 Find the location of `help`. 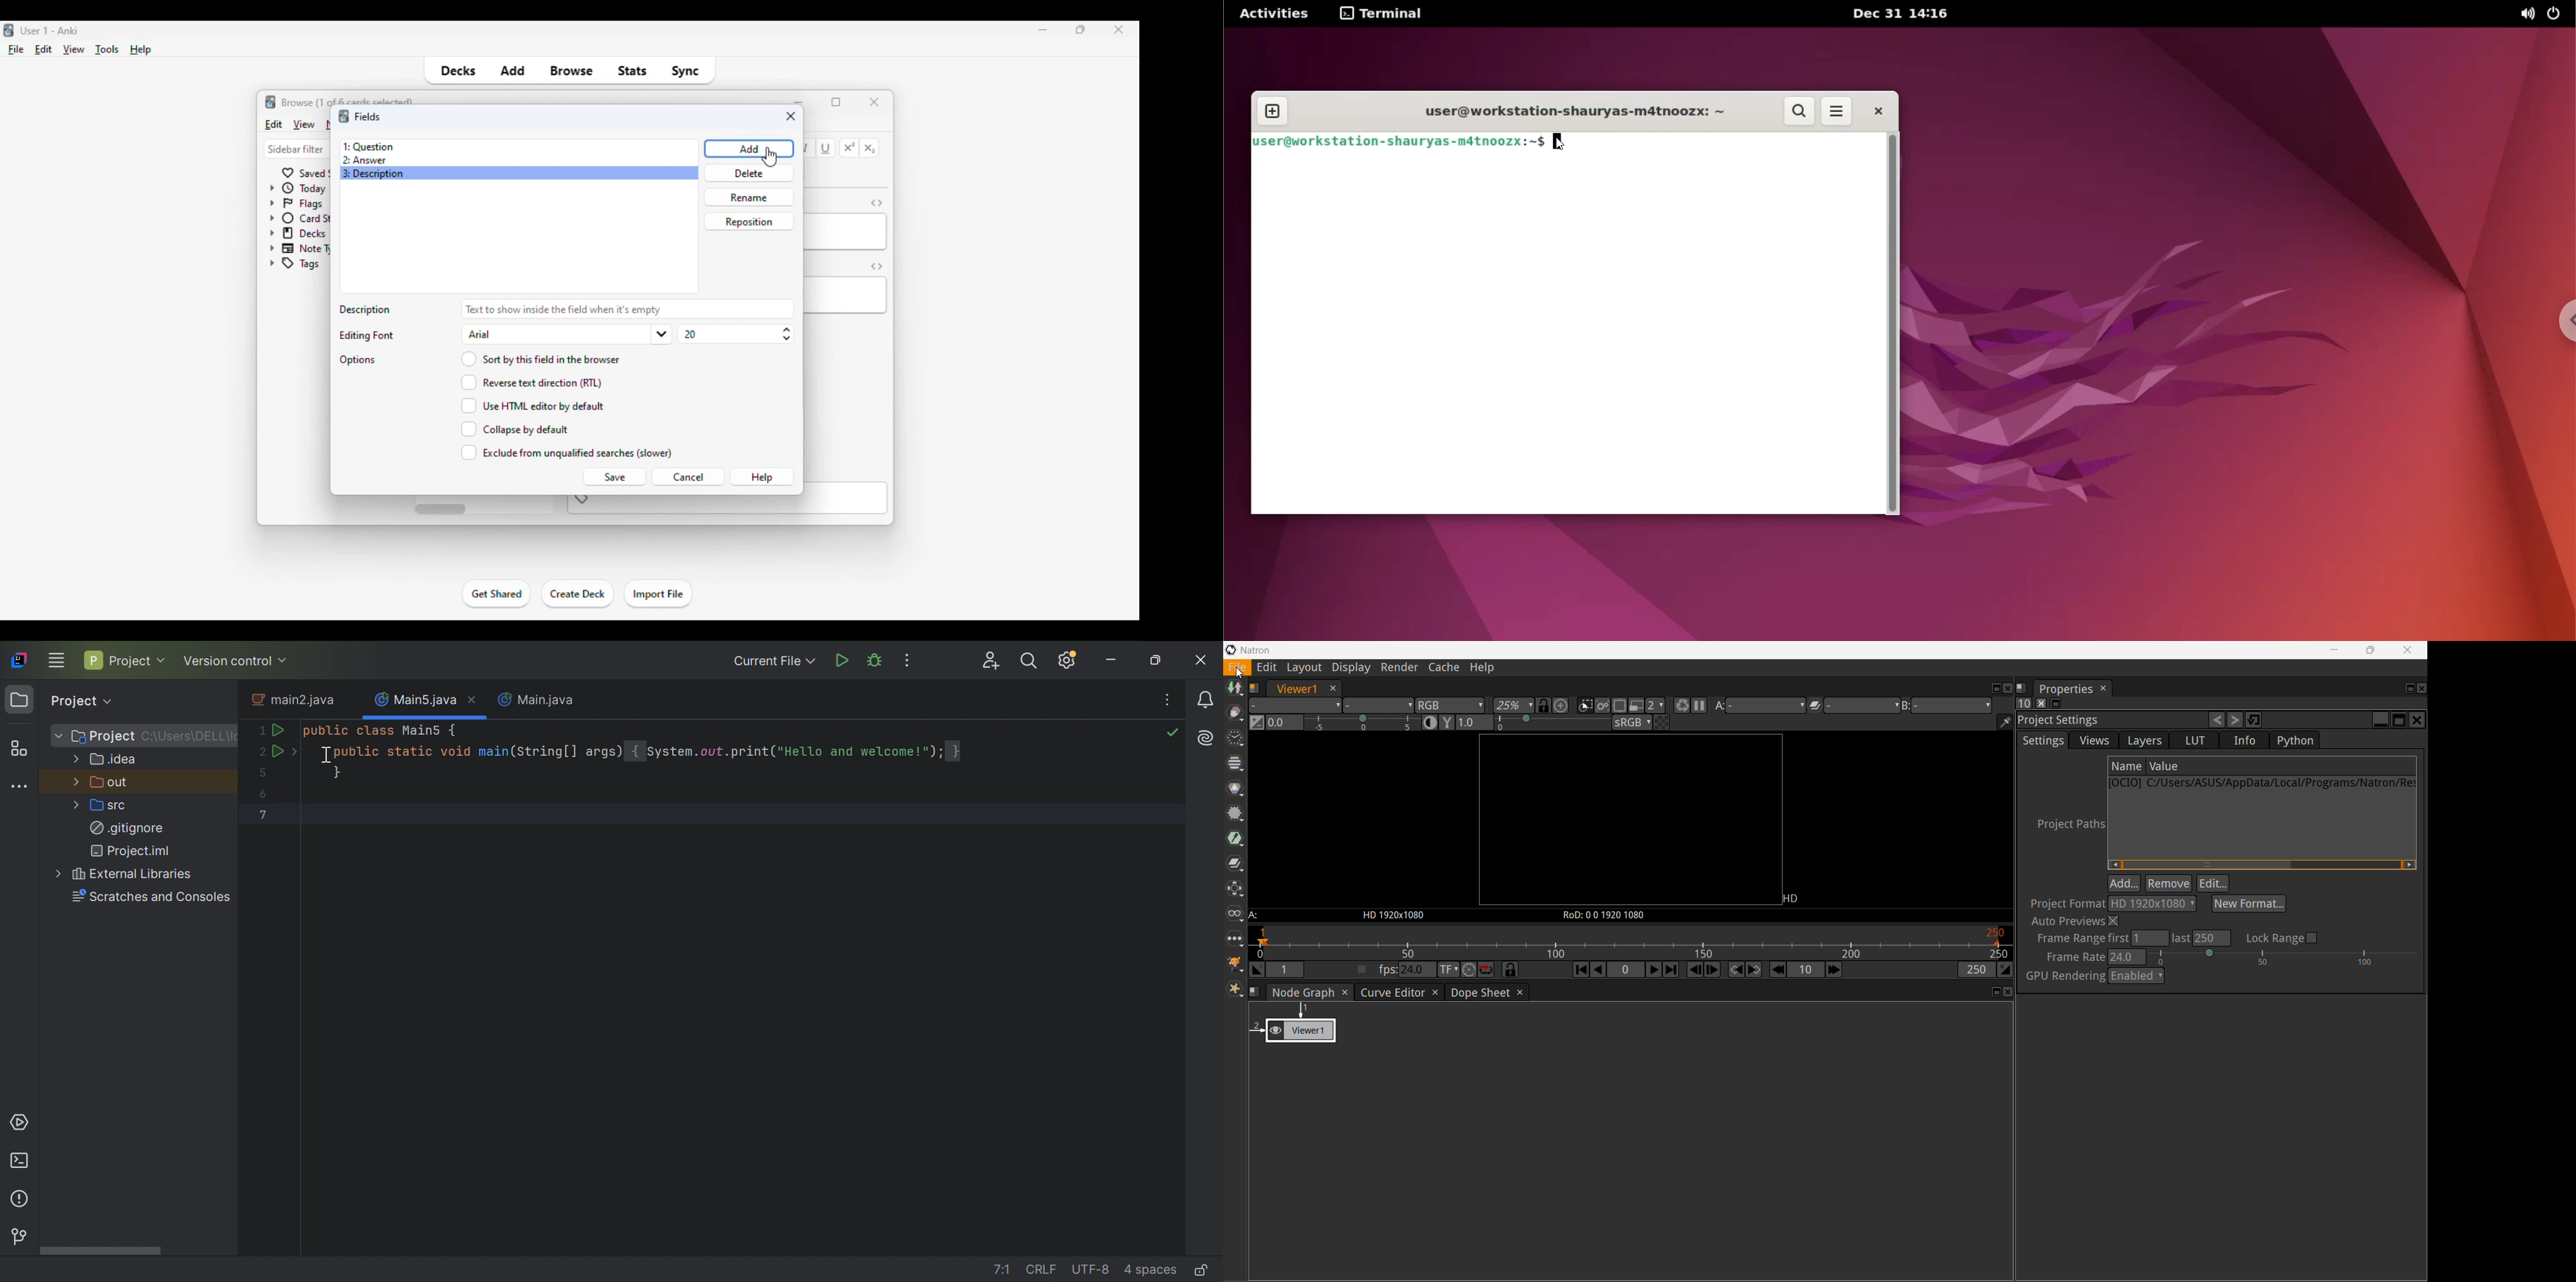

help is located at coordinates (762, 477).